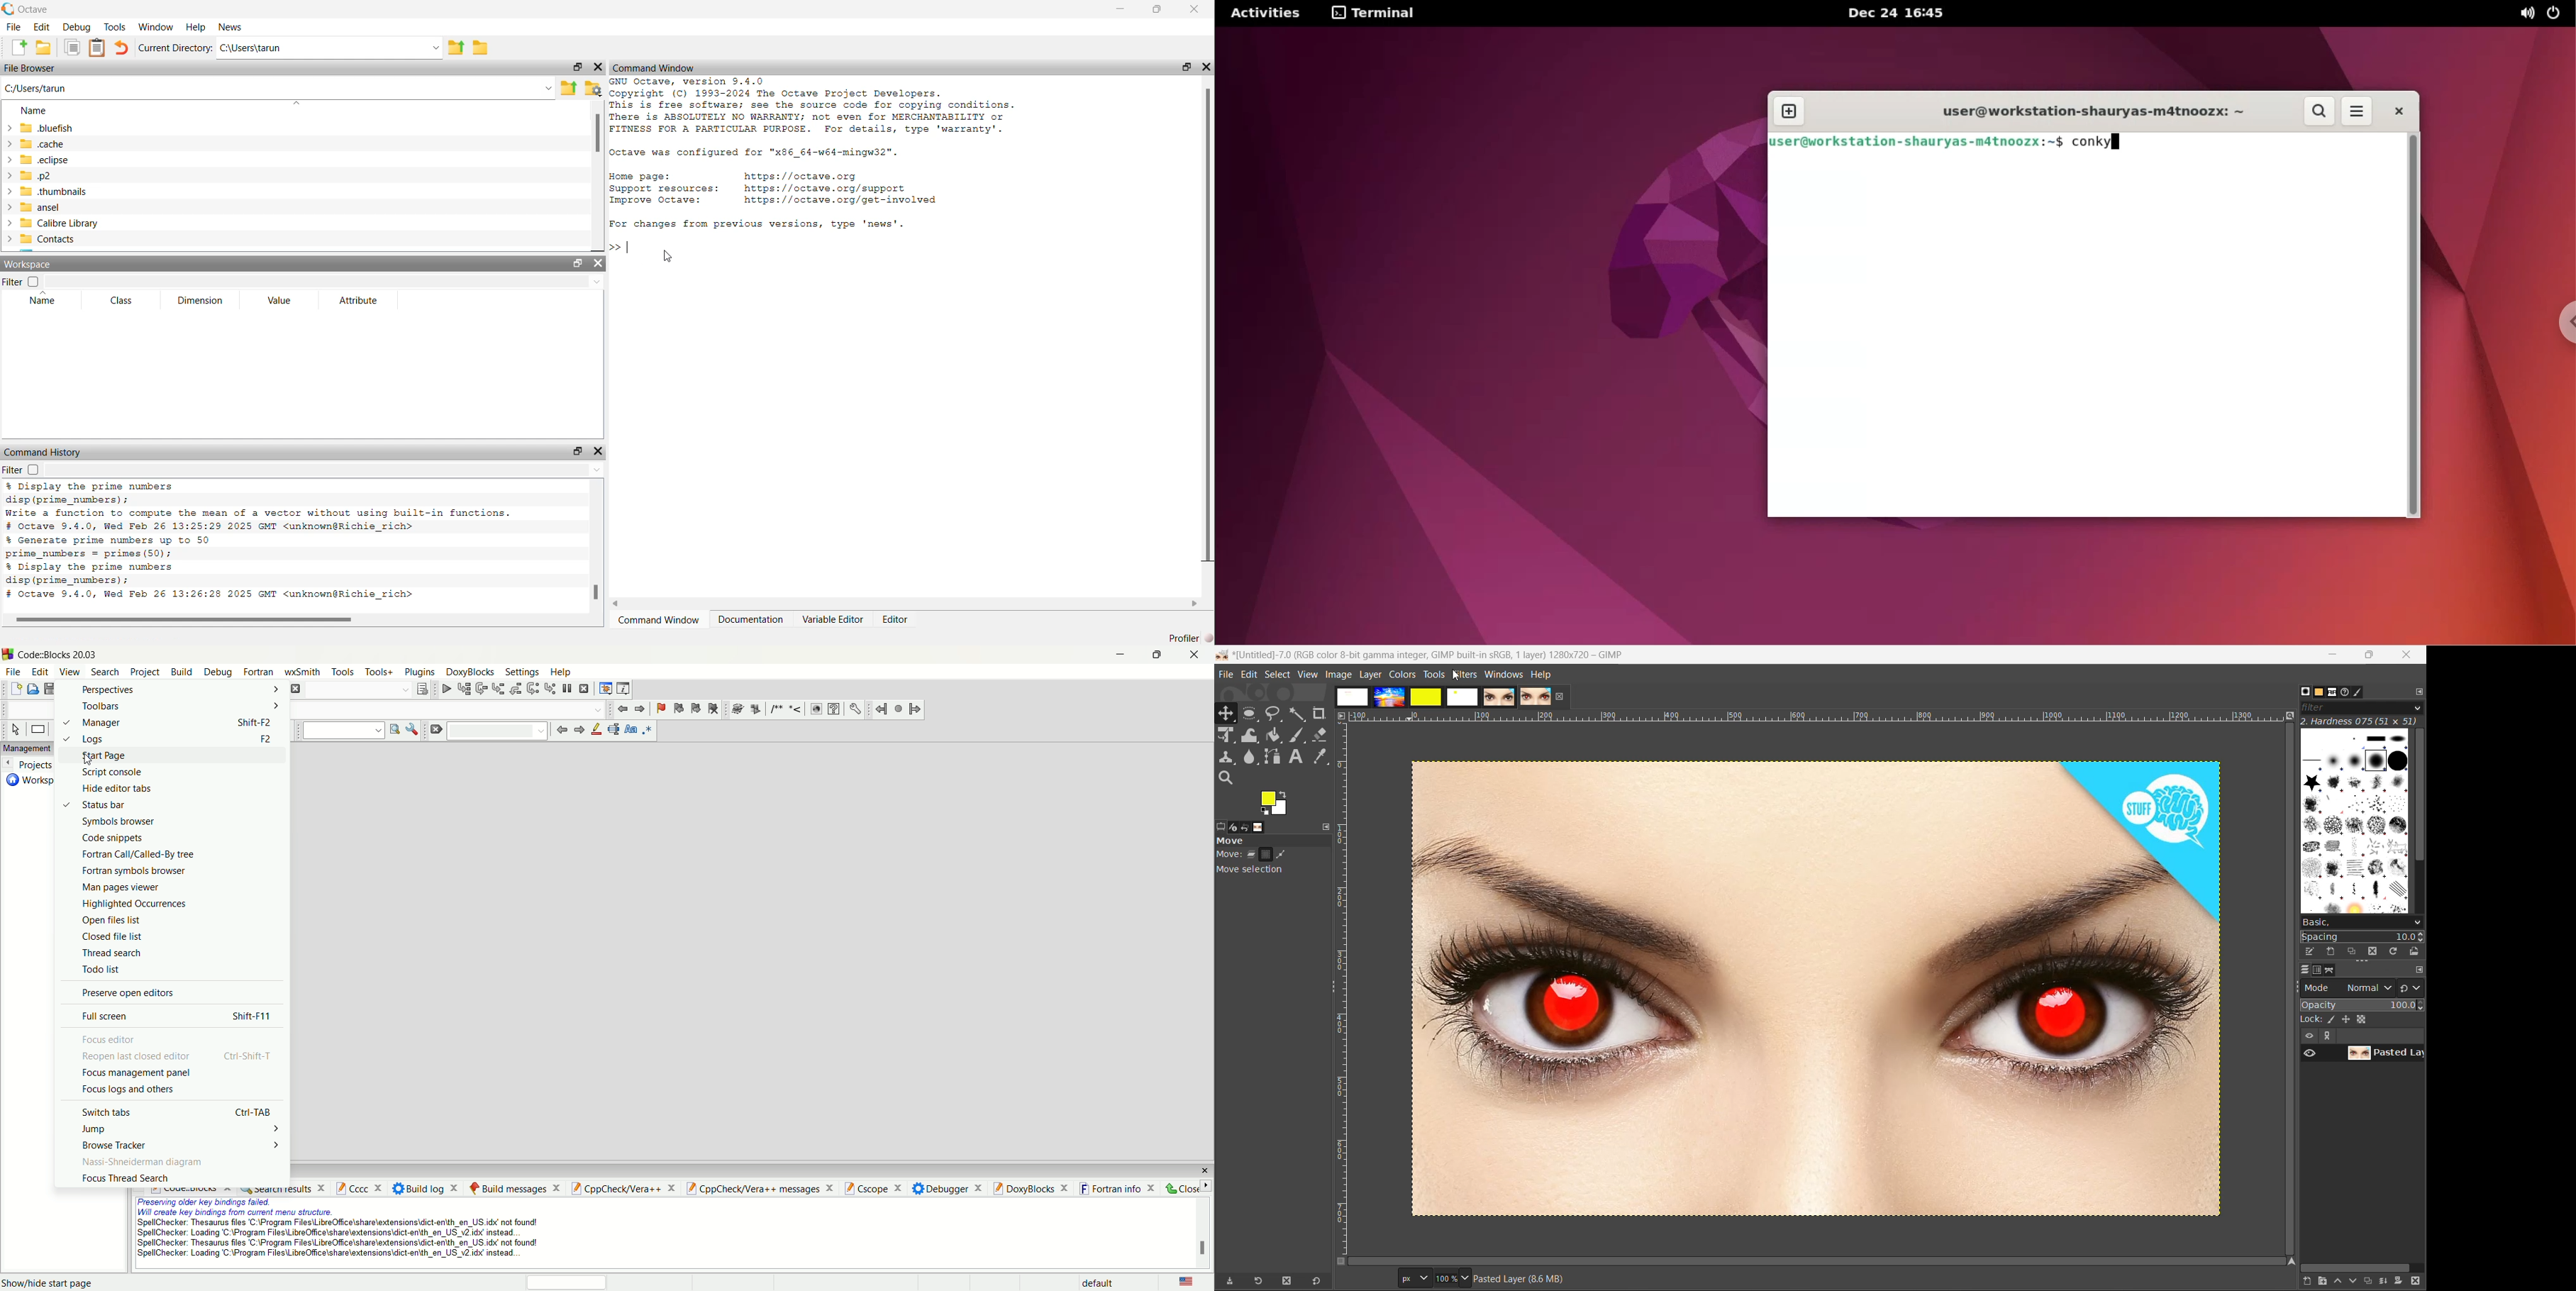 This screenshot has width=2576, height=1316. I want to click on script console, so click(113, 773).